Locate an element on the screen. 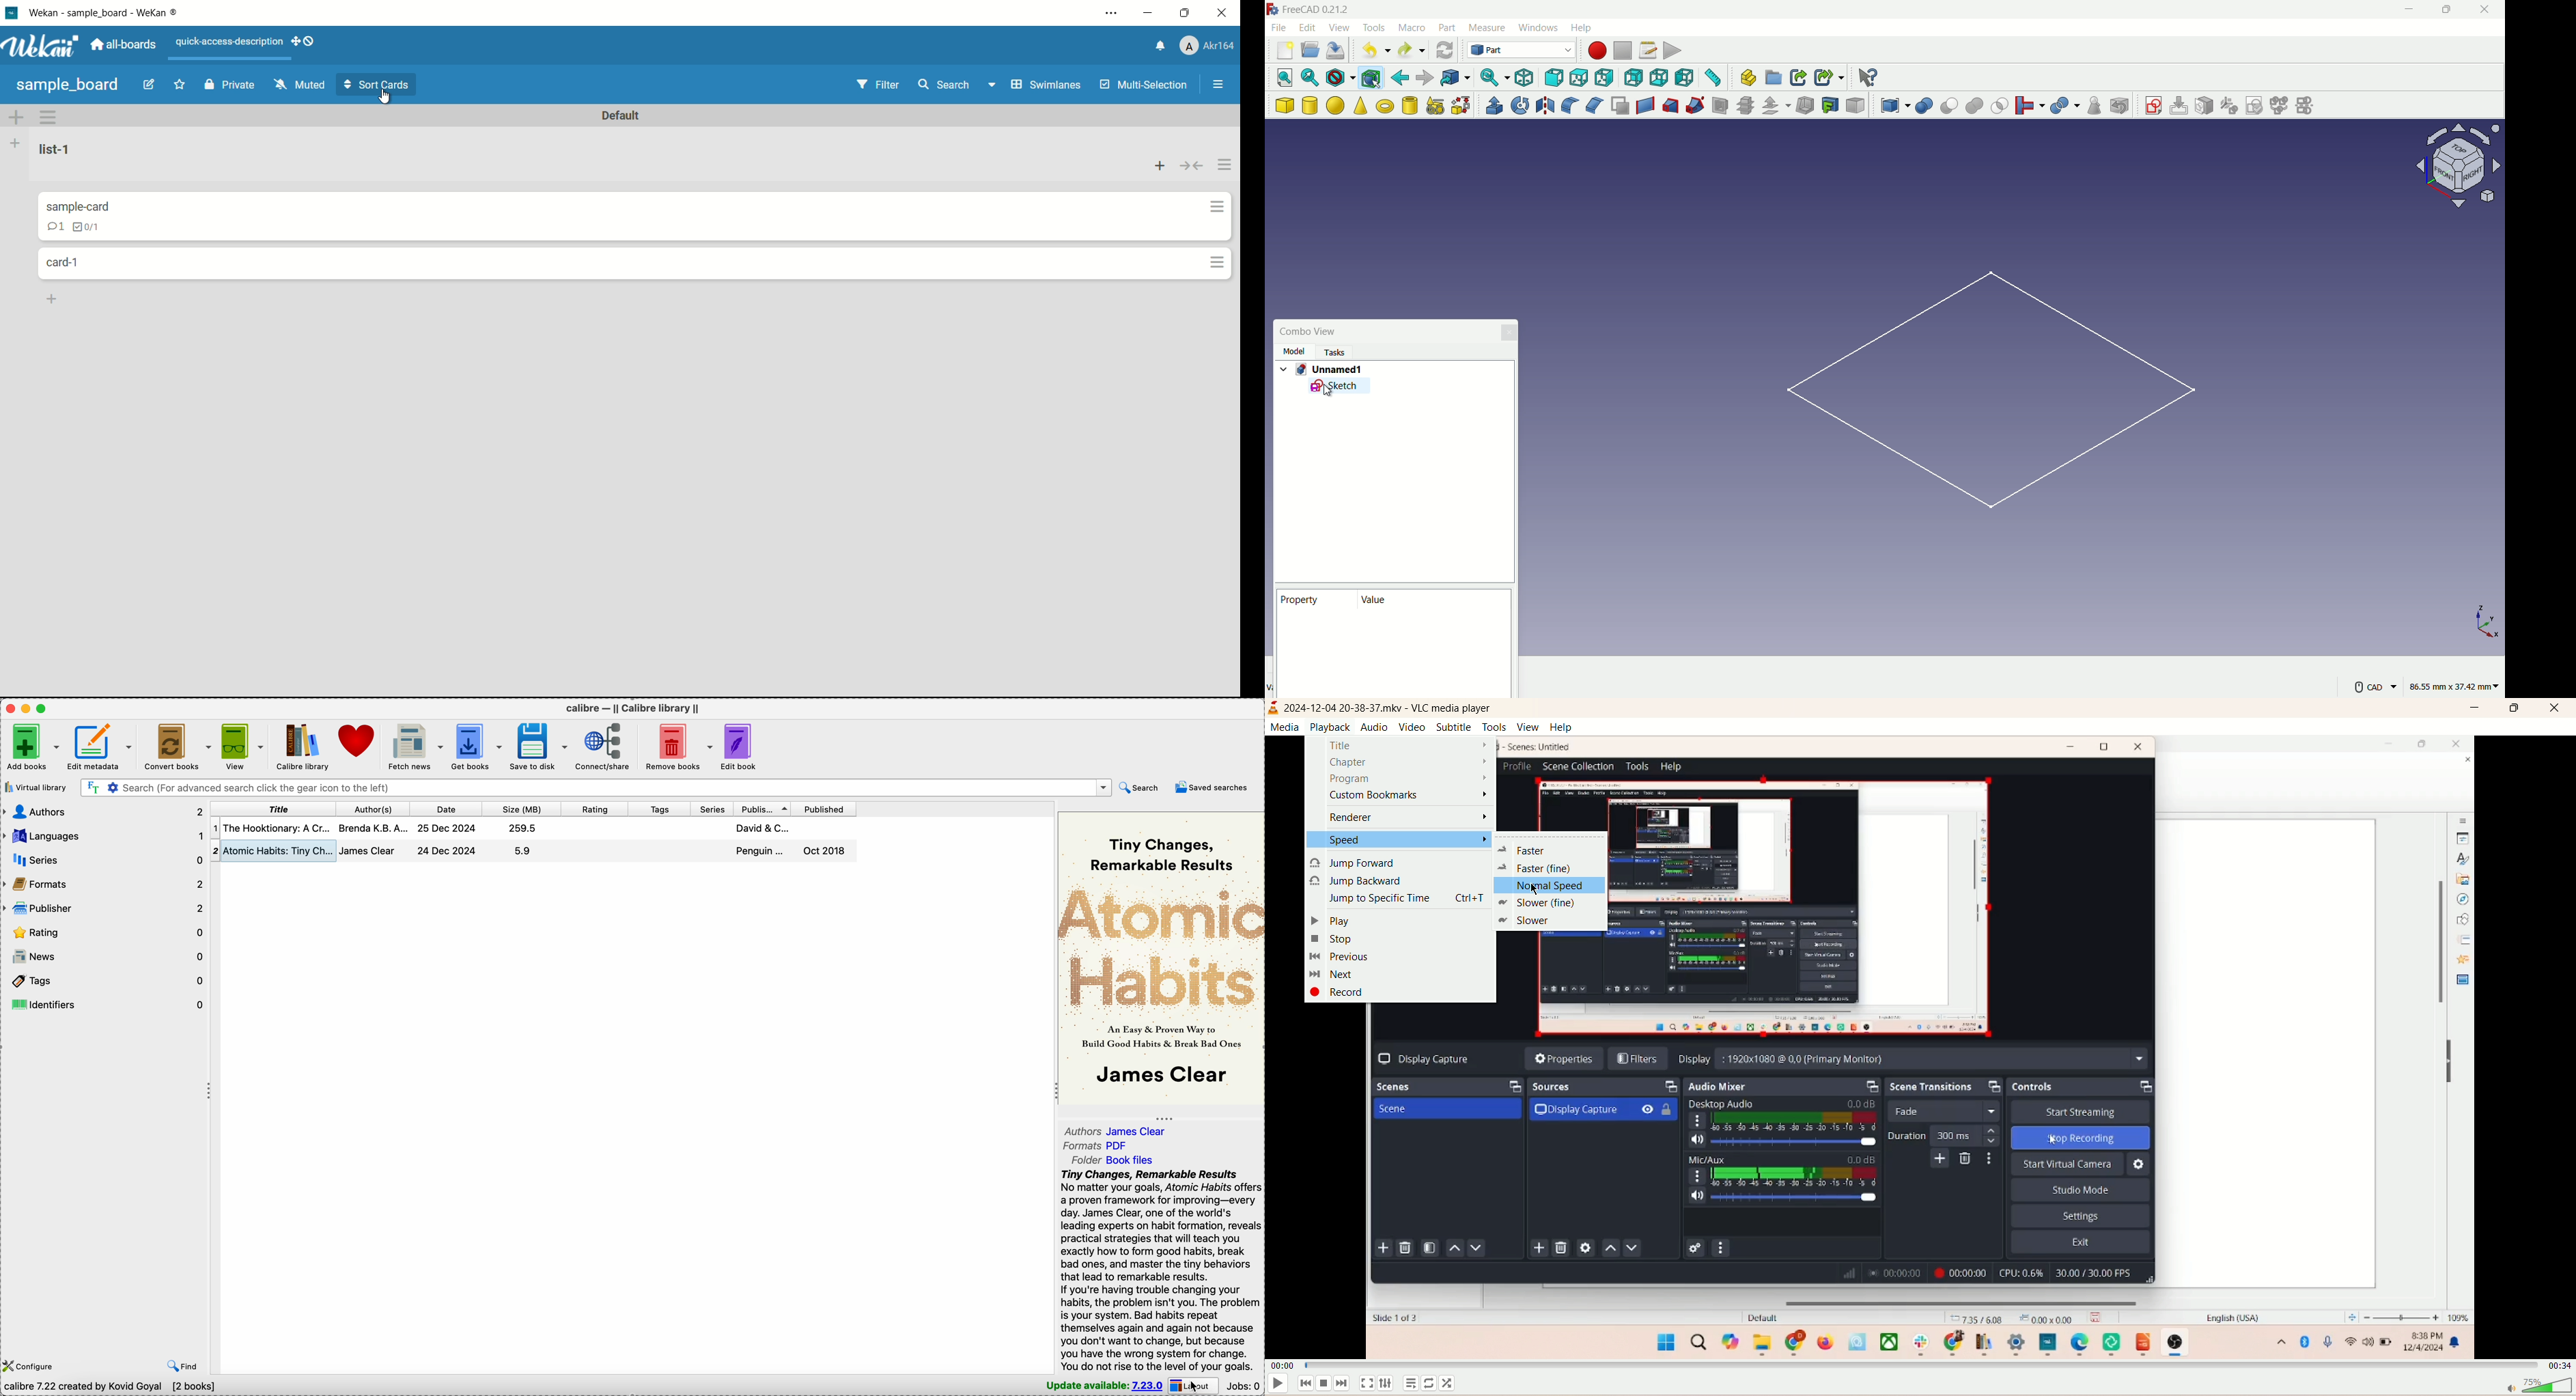 This screenshot has height=1400, width=2576. minimize is located at coordinates (2412, 10).